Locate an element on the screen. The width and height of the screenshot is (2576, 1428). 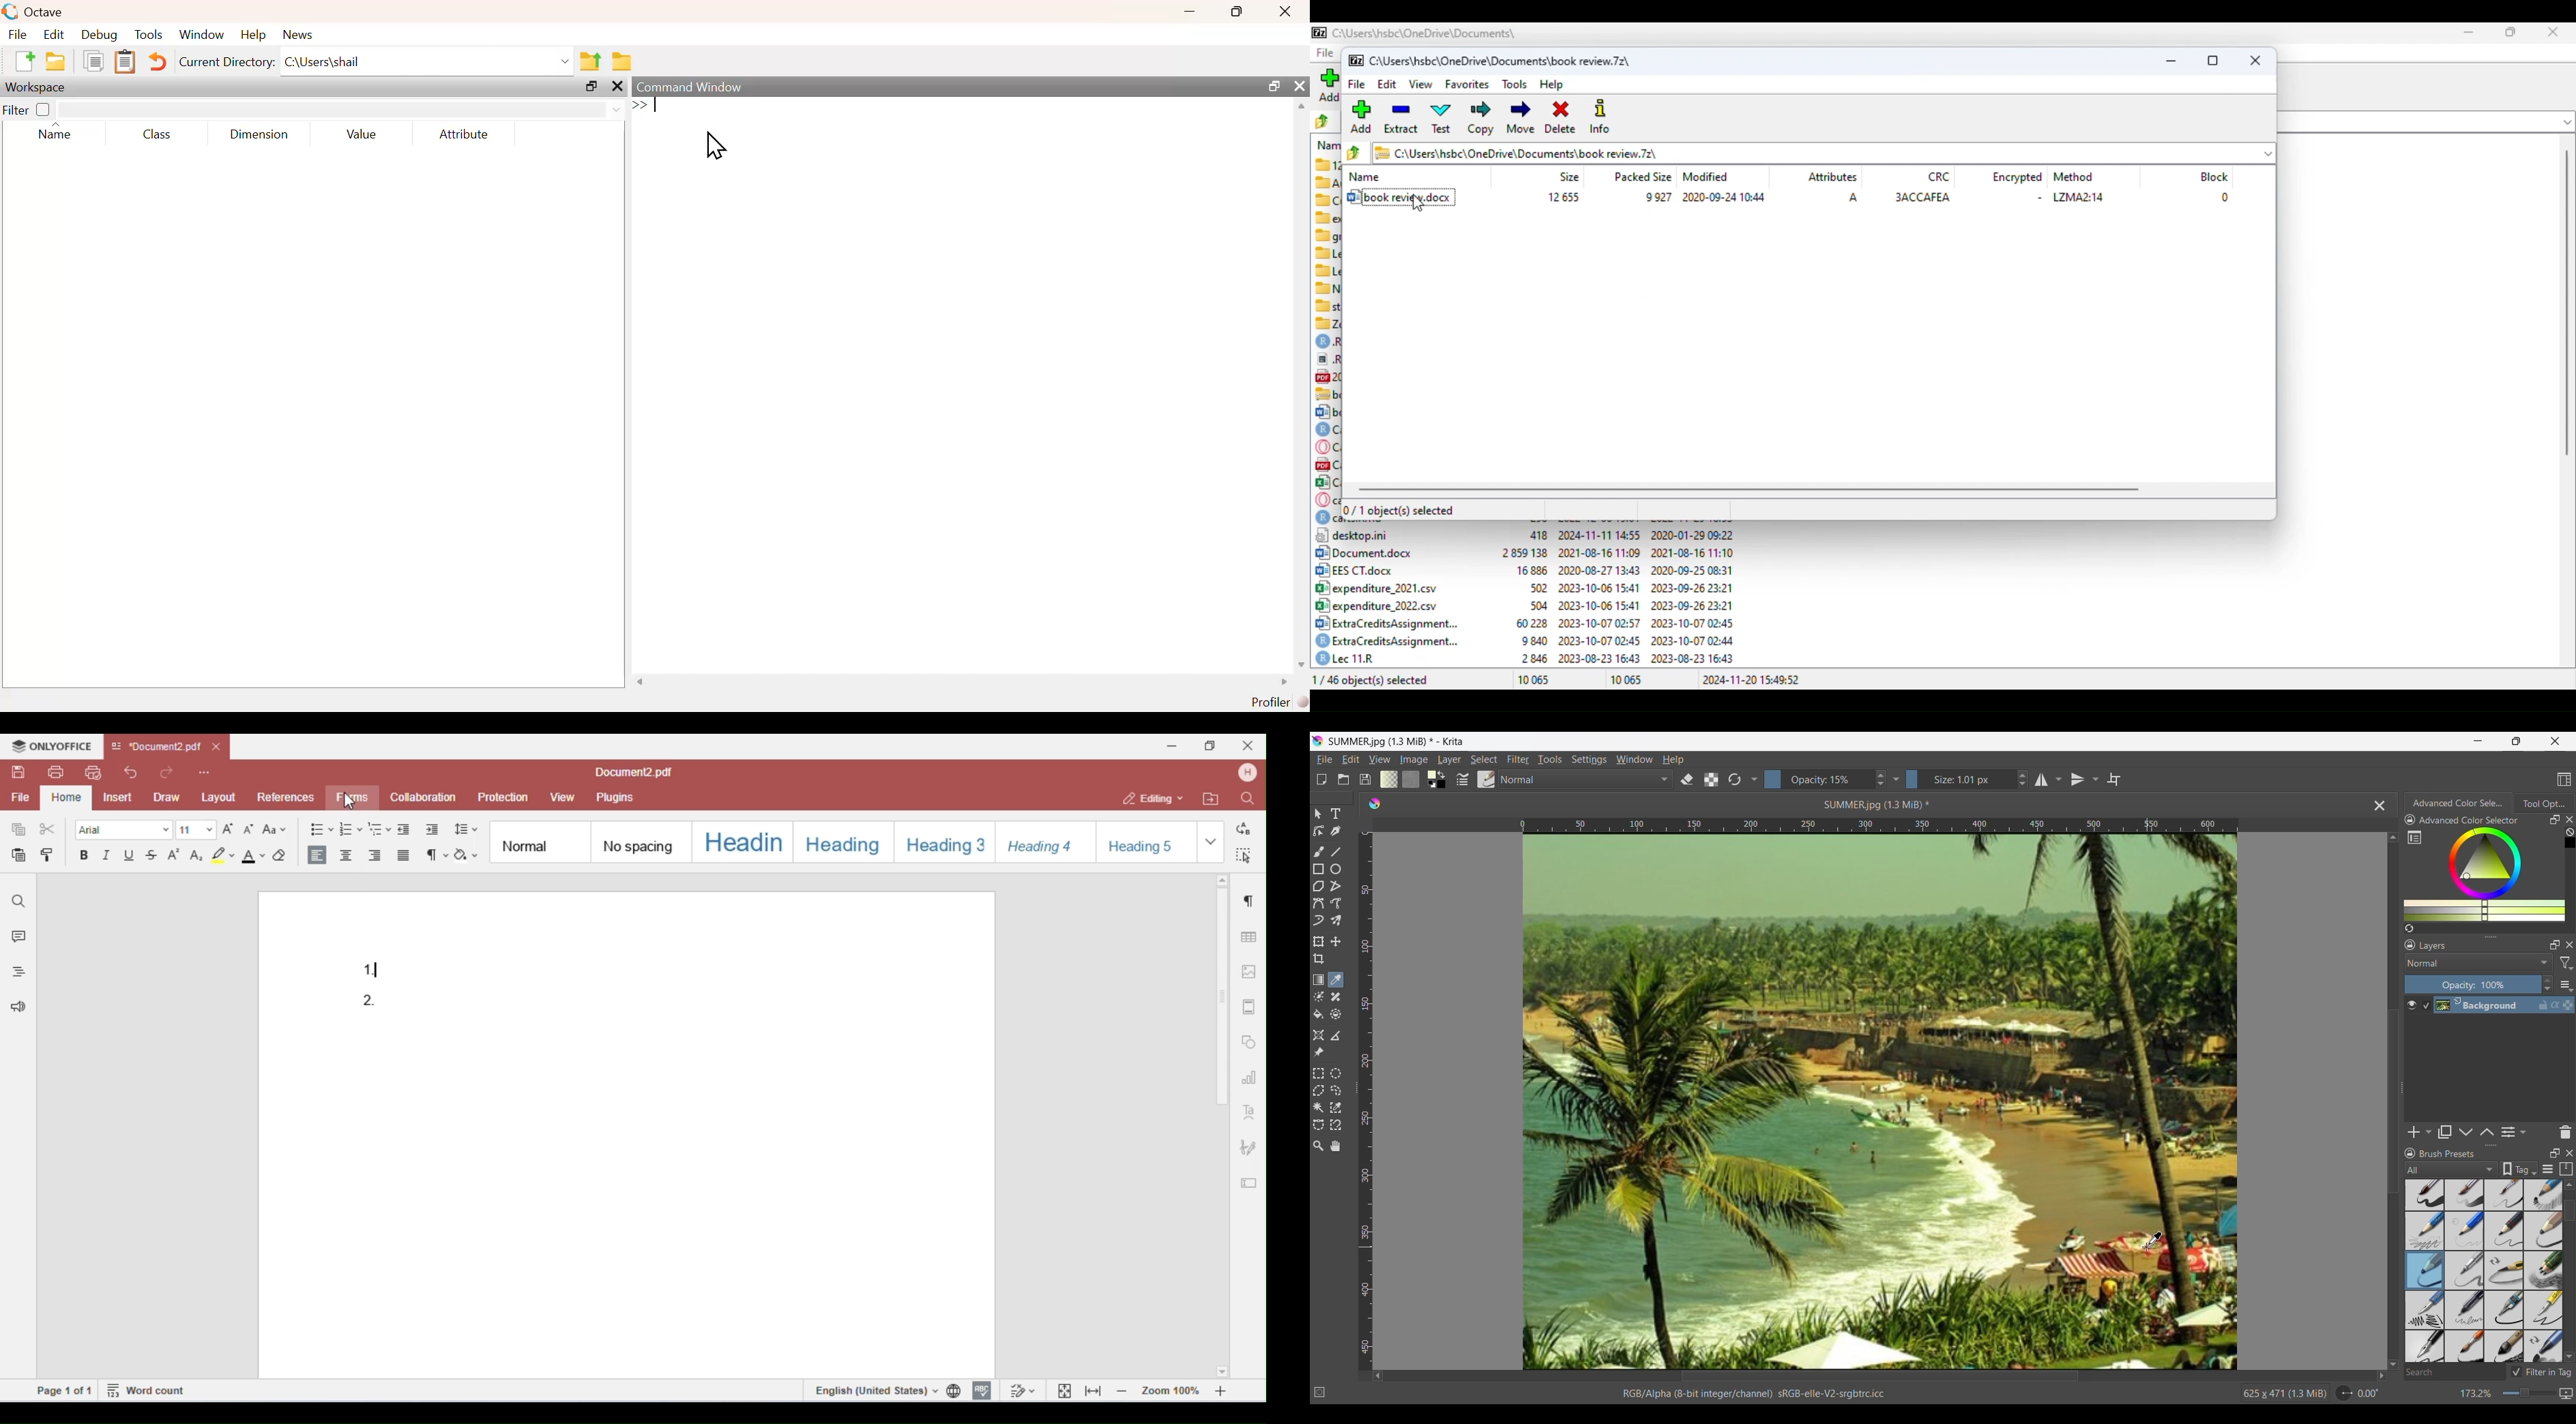
Float docker is located at coordinates (2555, 819).